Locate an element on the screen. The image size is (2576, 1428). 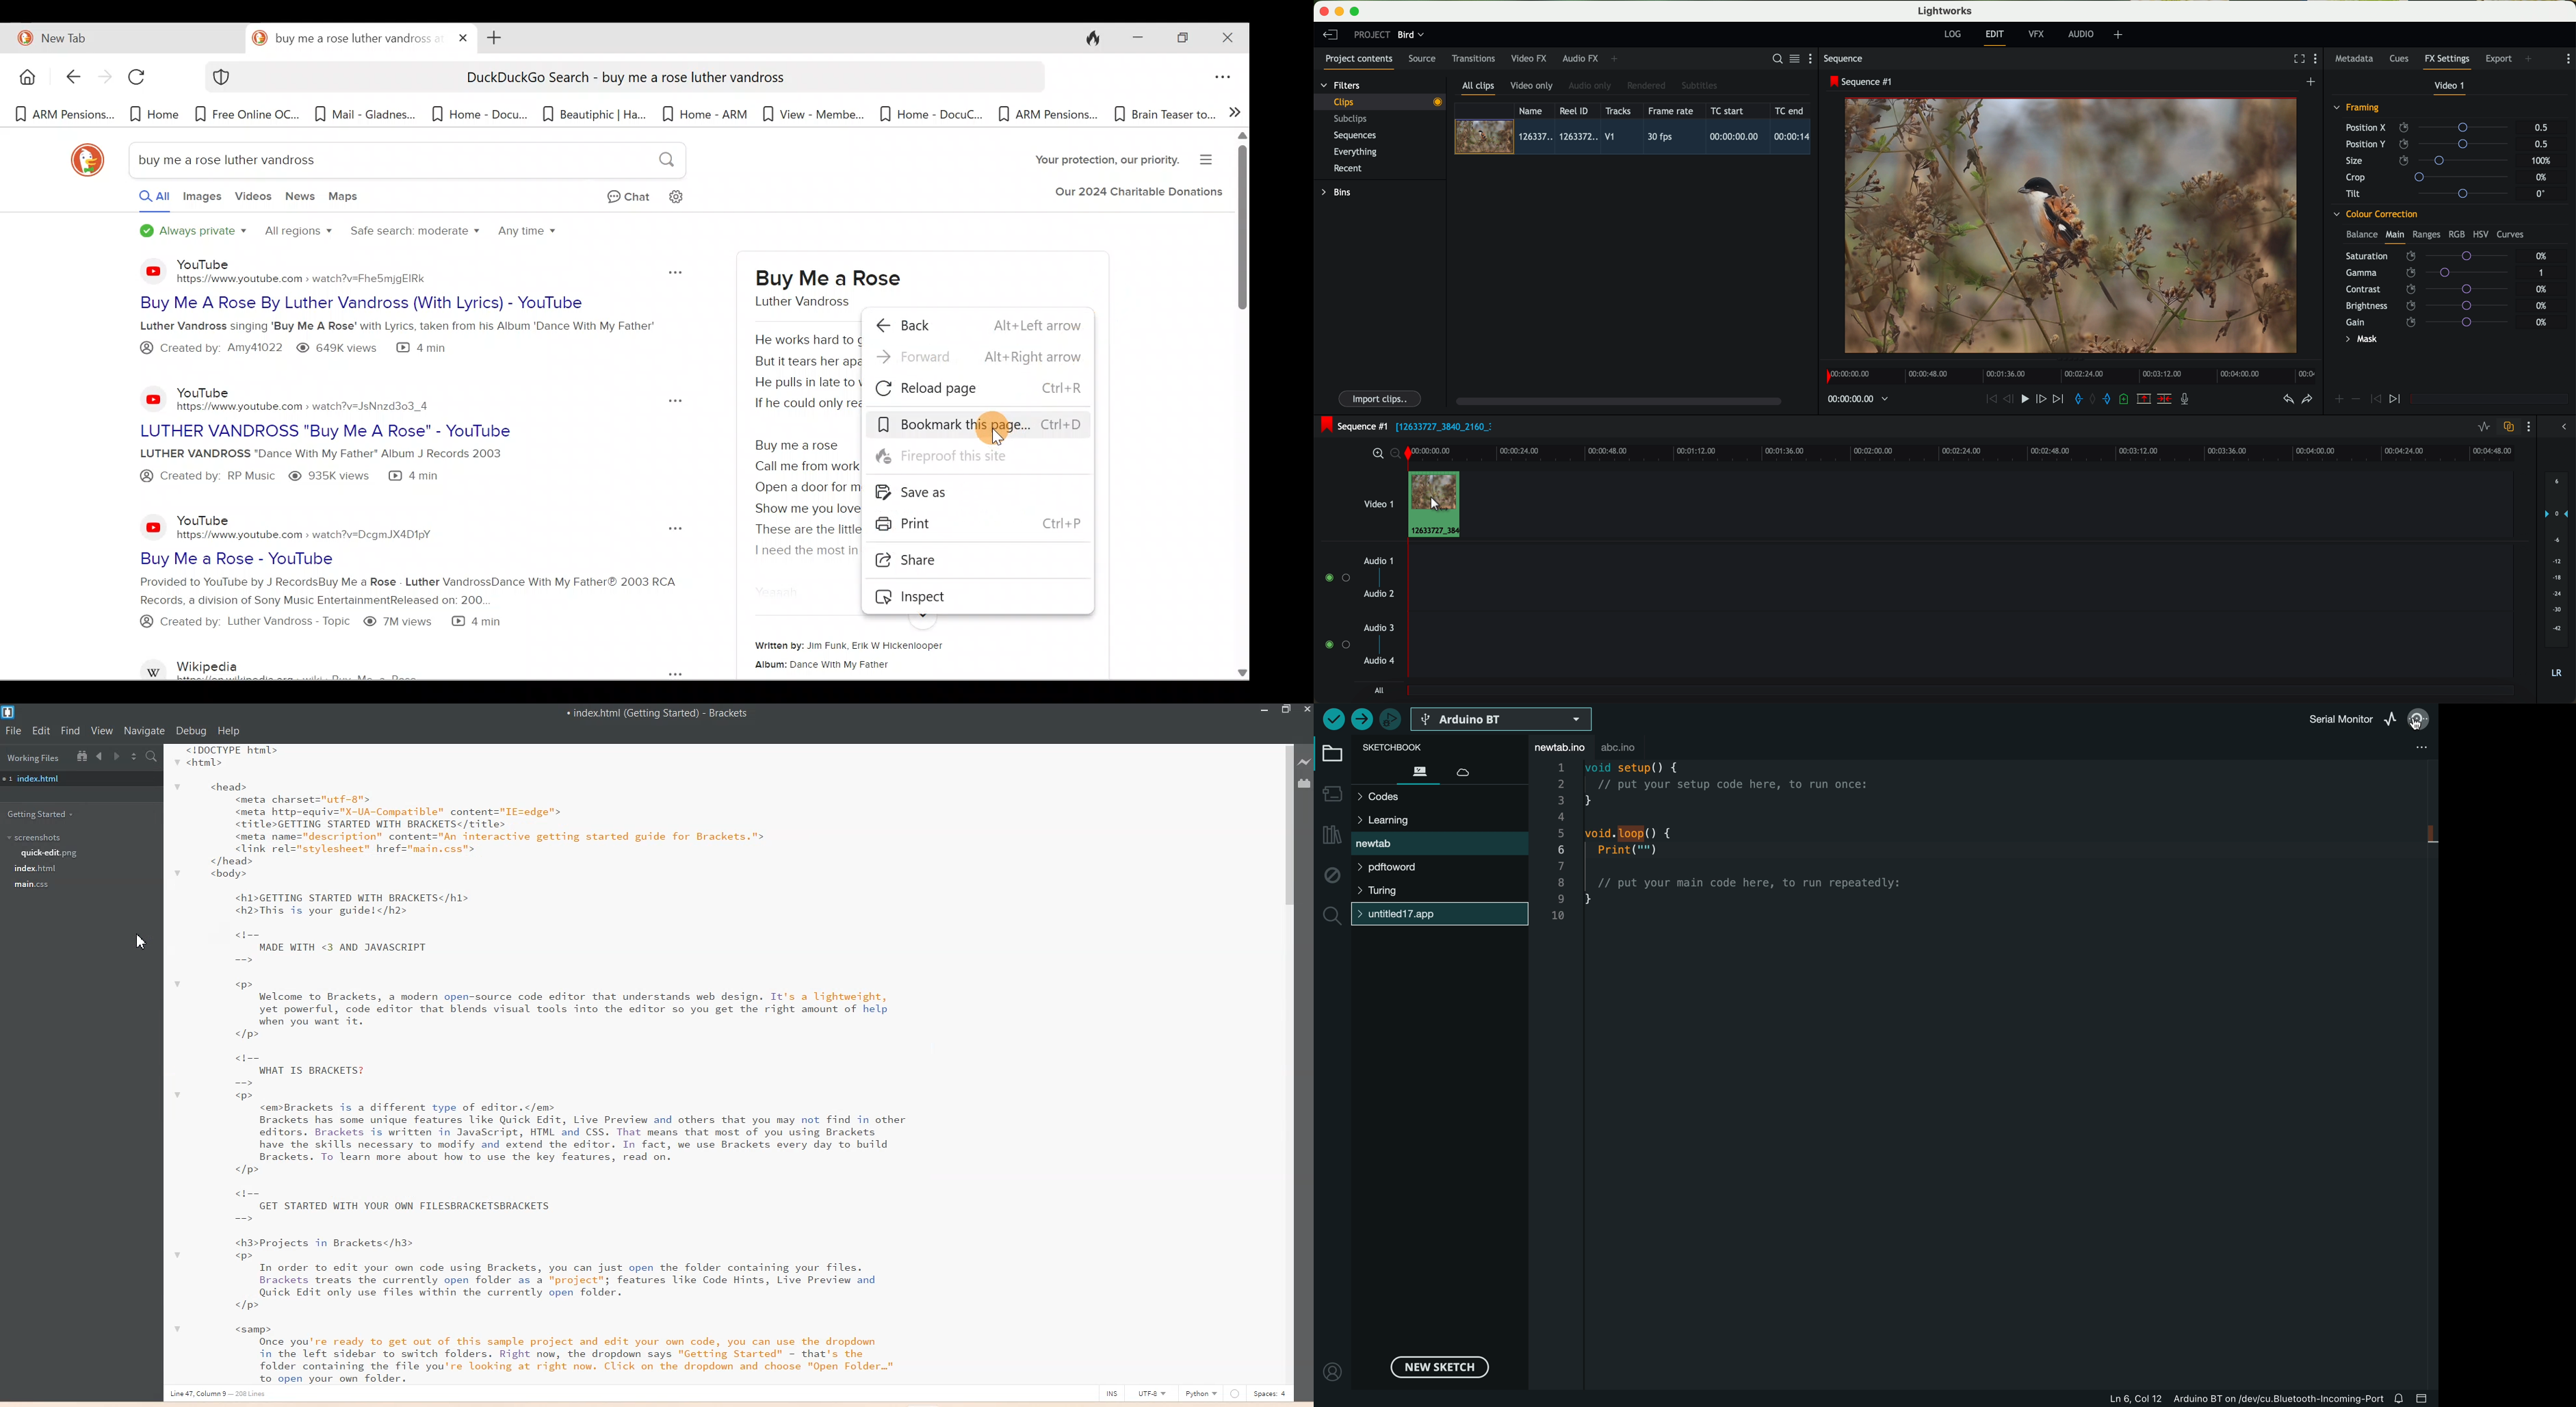
toggle between list and title view is located at coordinates (1793, 58).